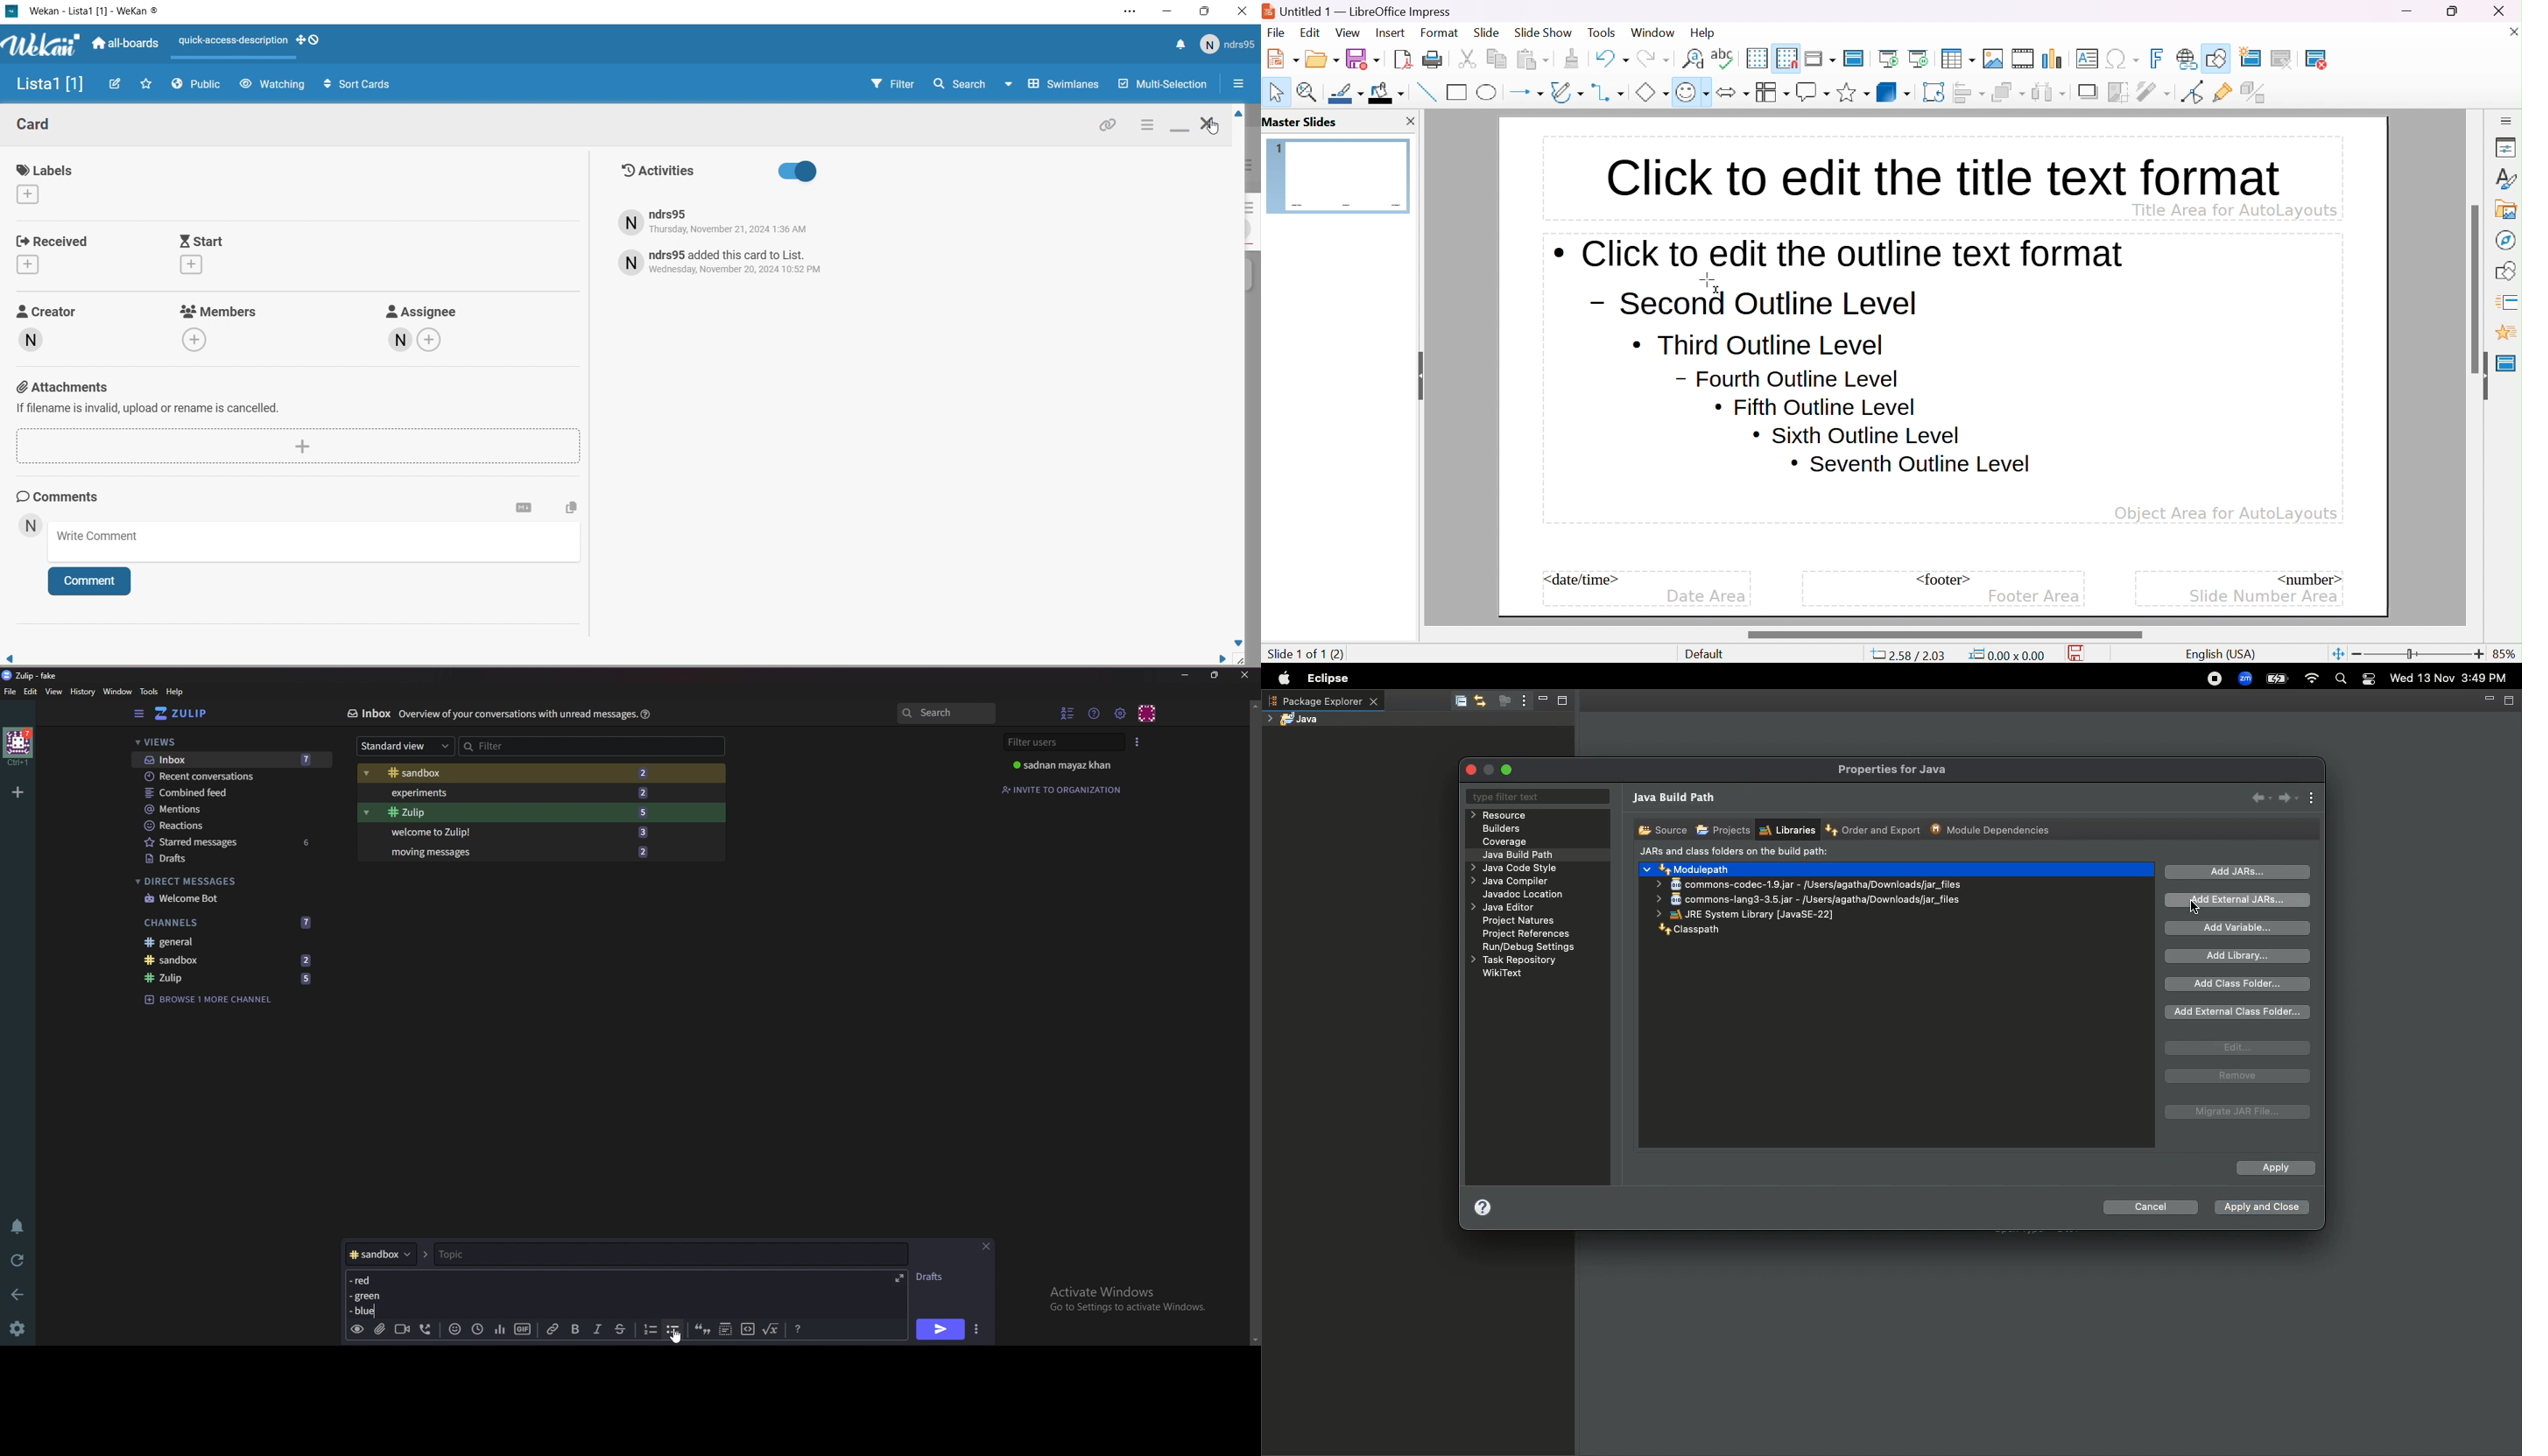 The height and width of the screenshot is (1456, 2548). Describe the element at coordinates (1440, 32) in the screenshot. I see `format` at that location.